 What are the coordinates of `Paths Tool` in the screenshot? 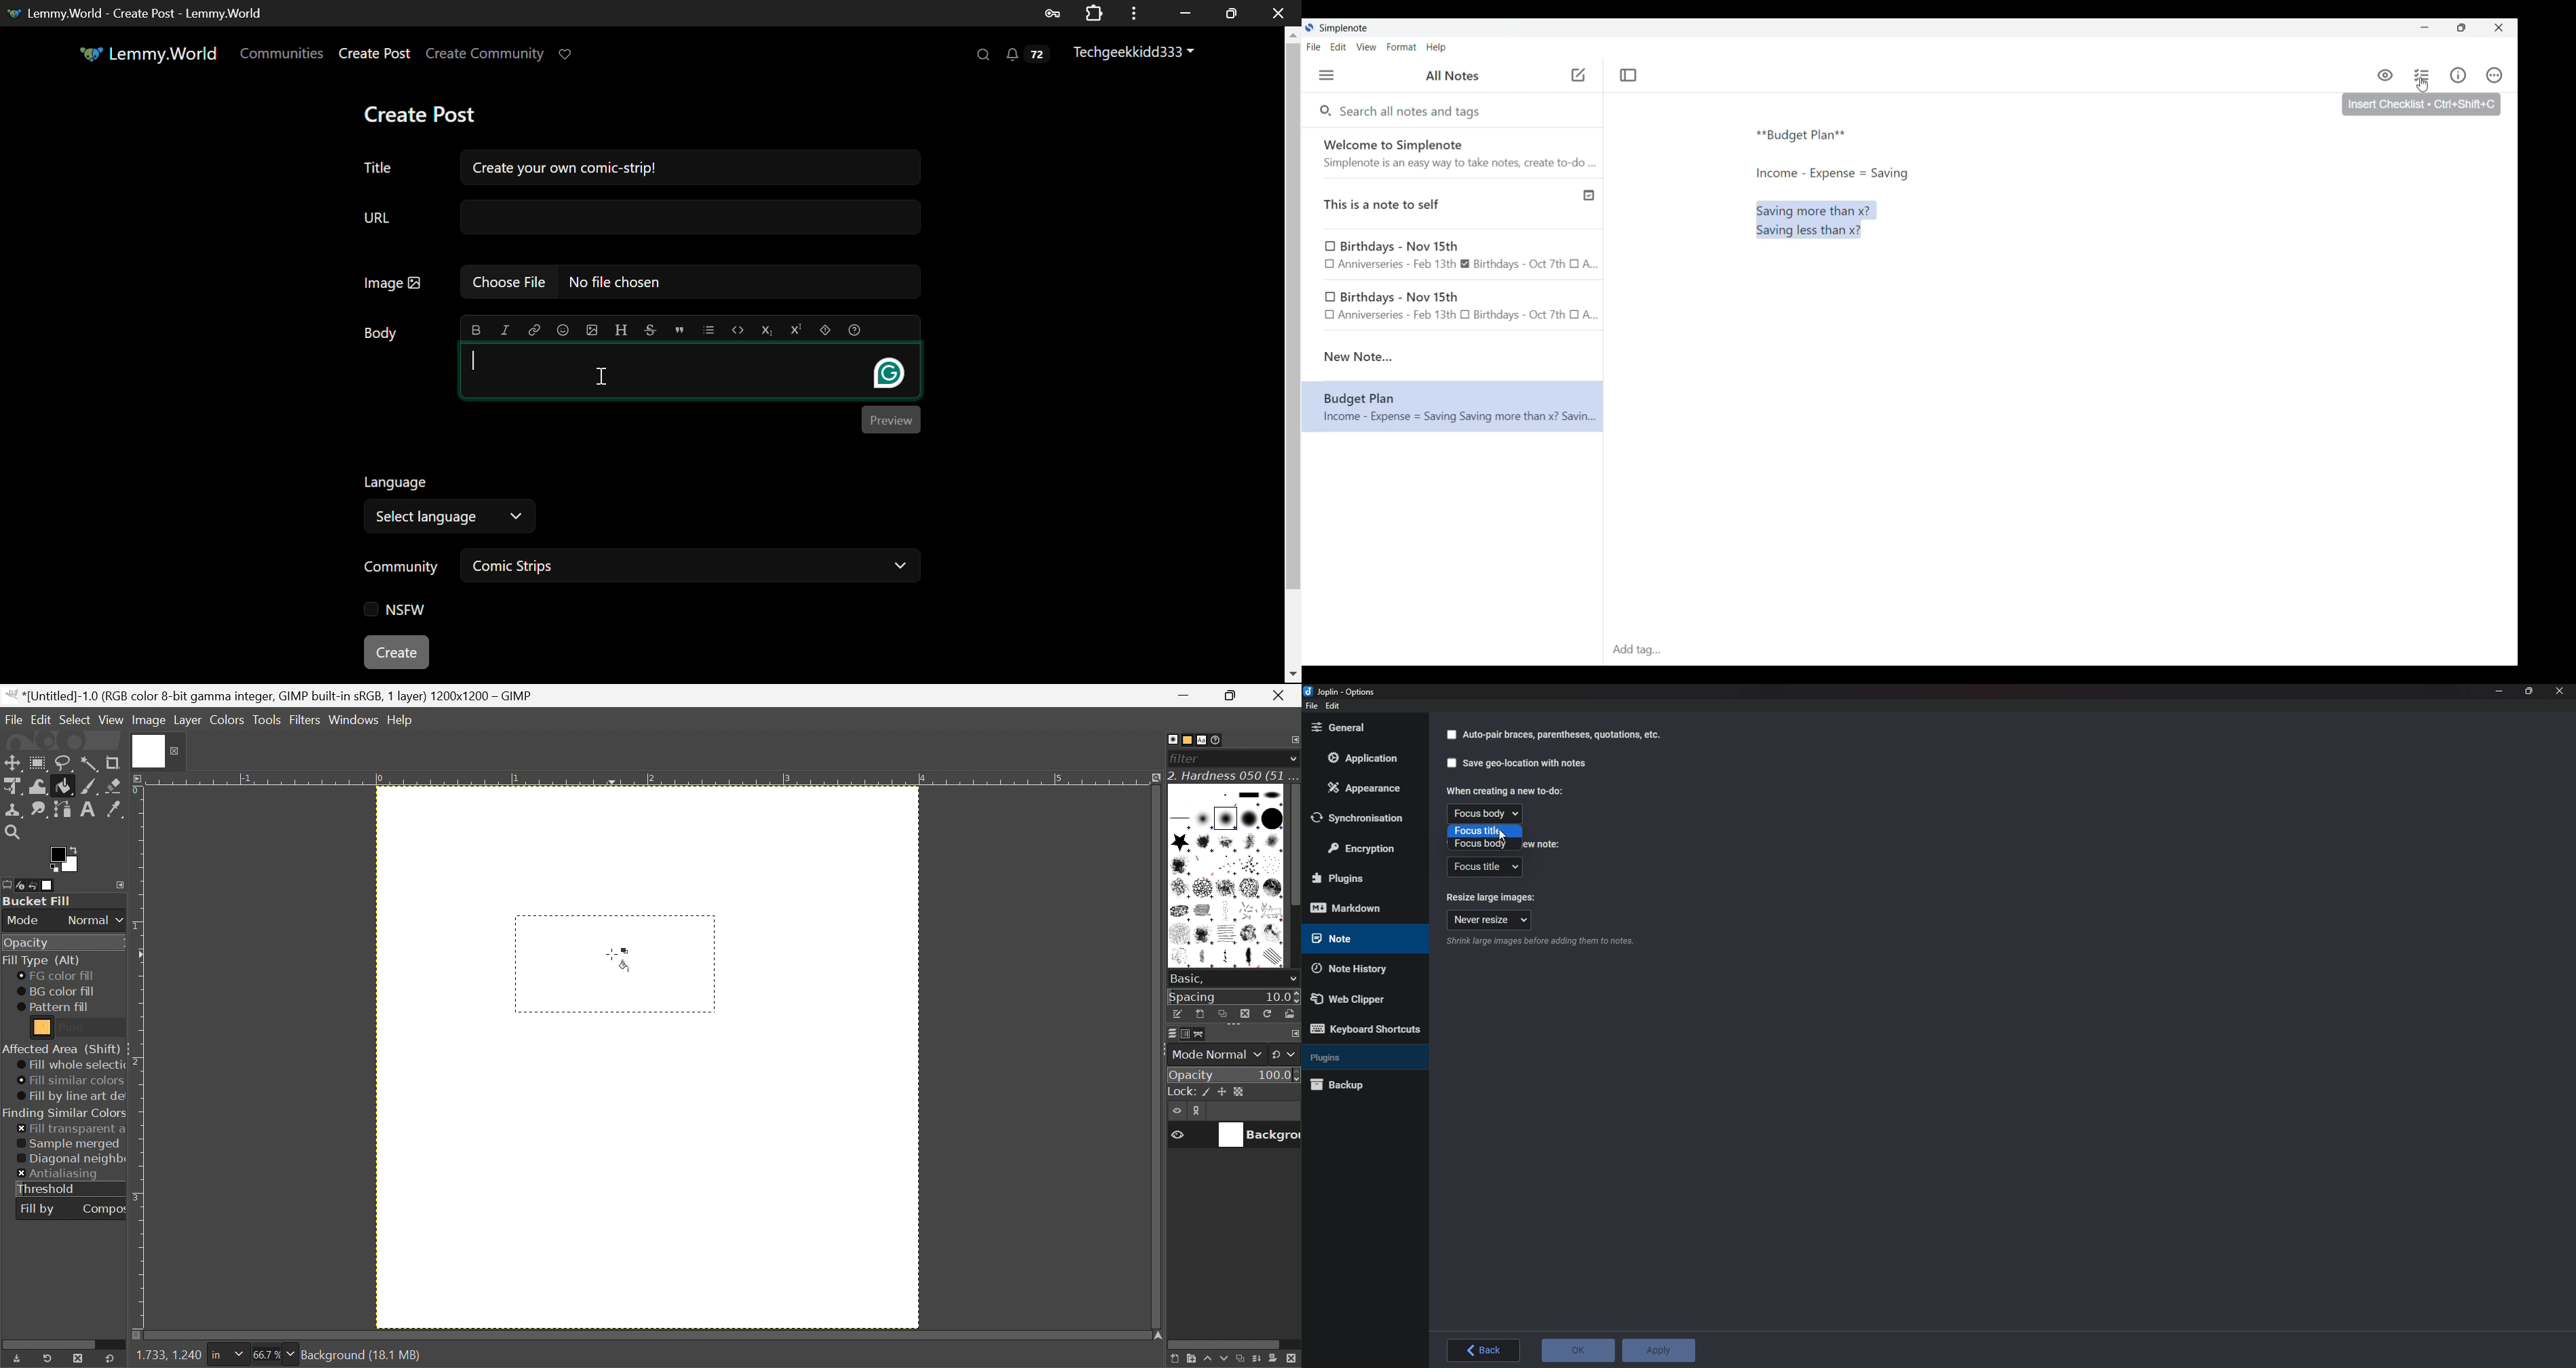 It's located at (61, 810).